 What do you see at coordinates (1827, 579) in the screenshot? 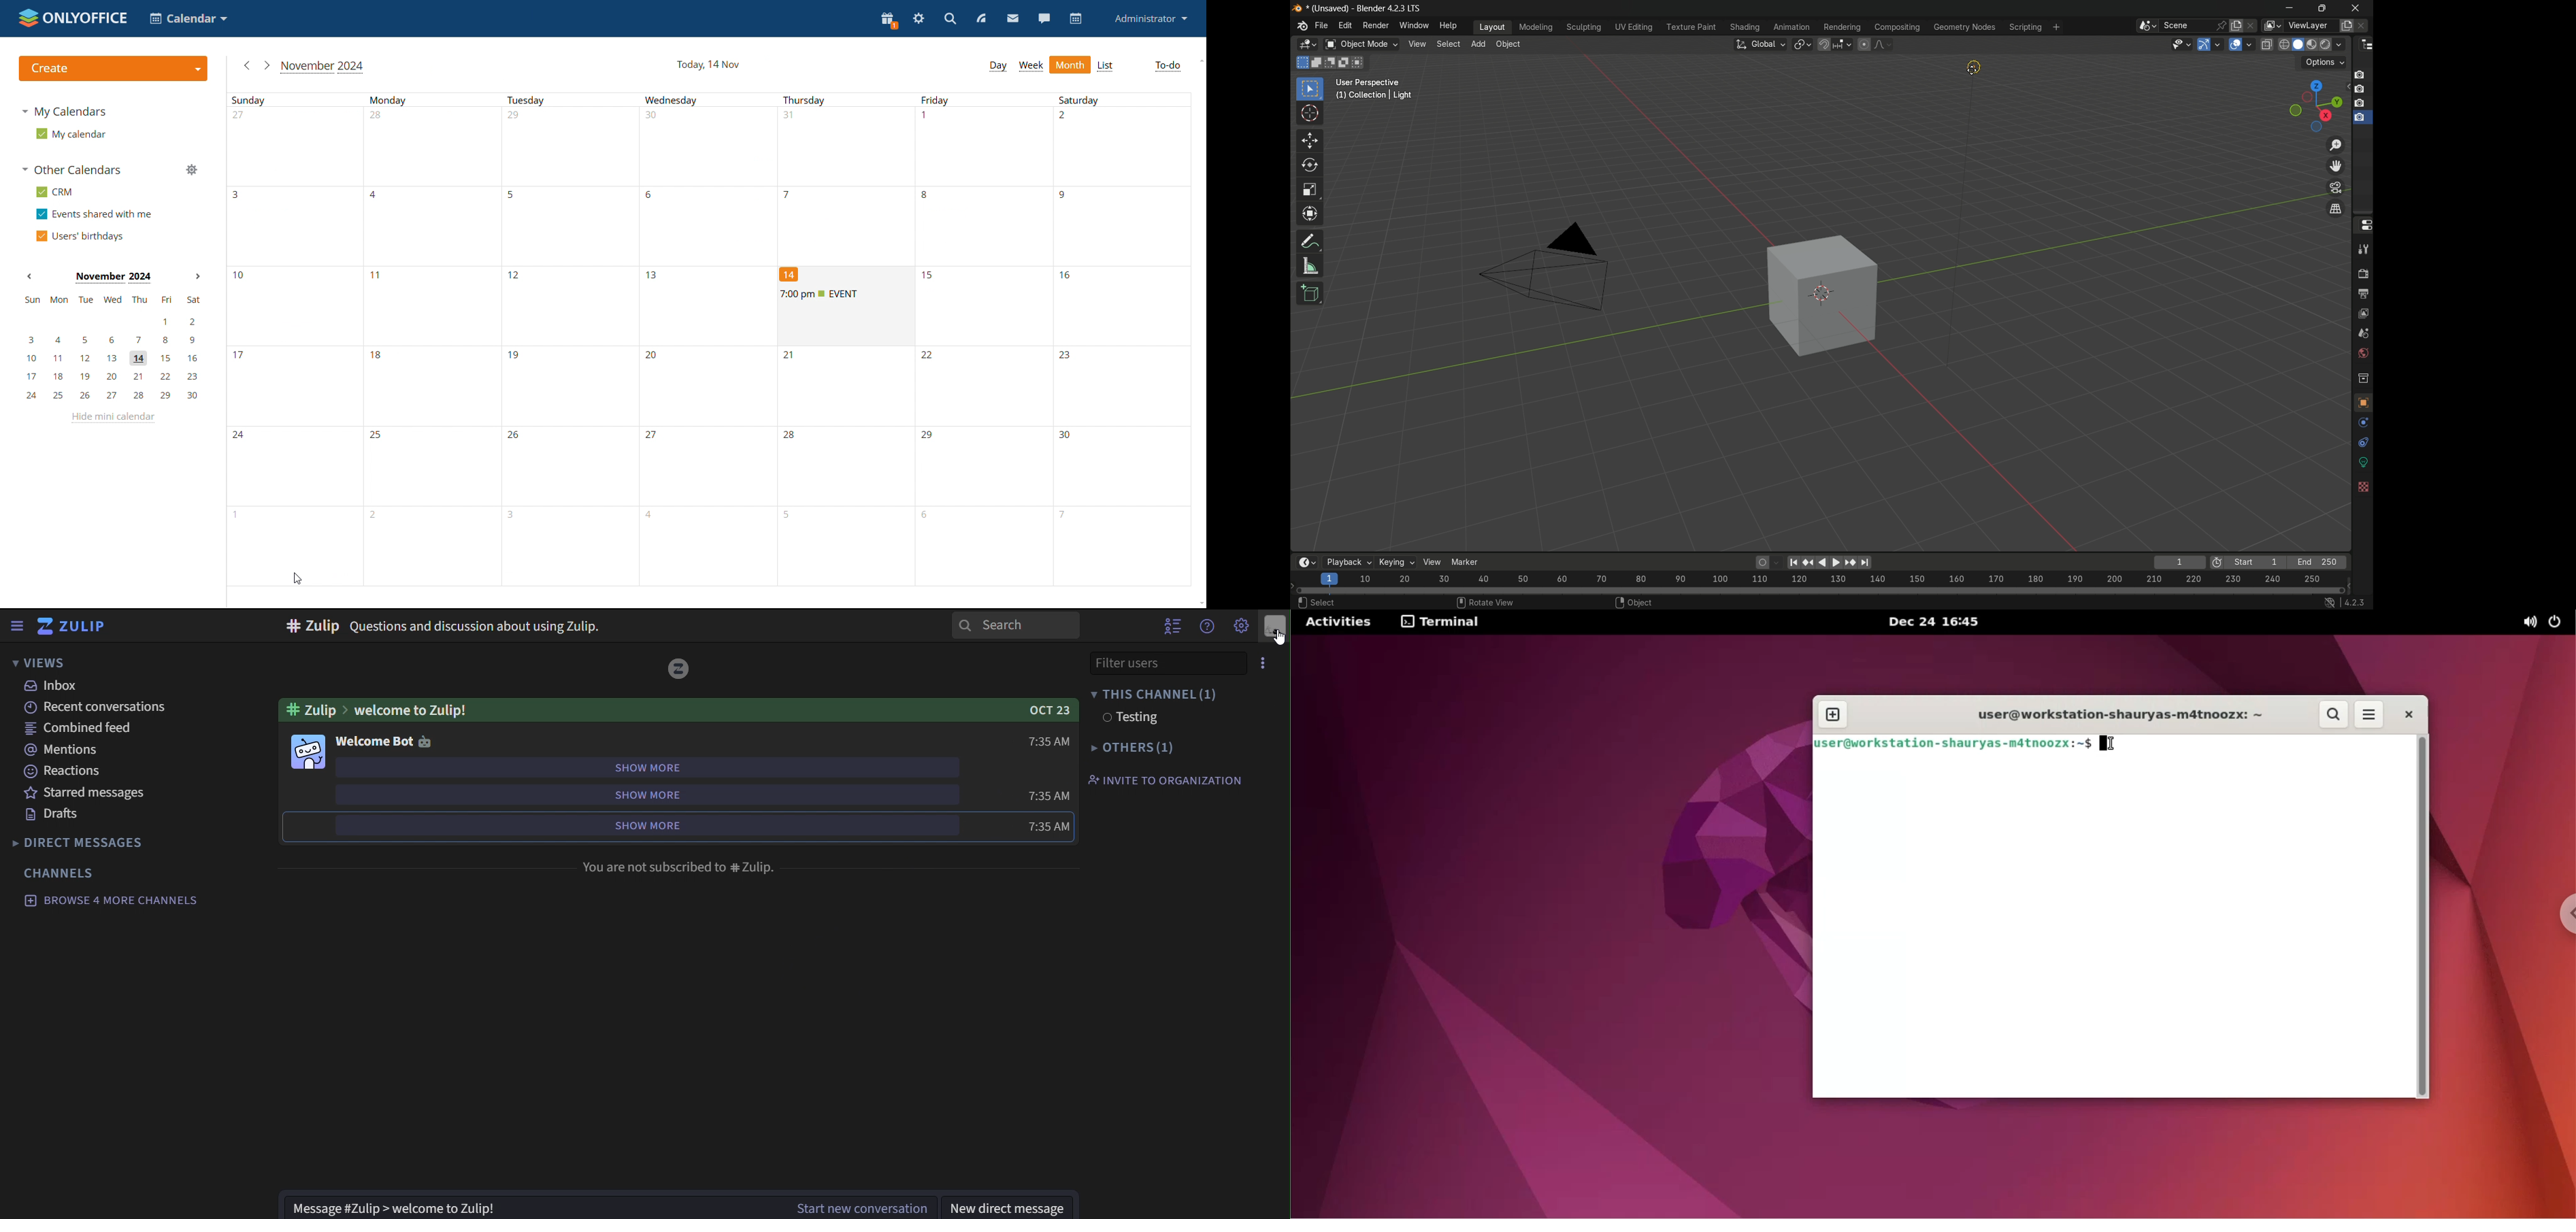
I see `scale` at bounding box center [1827, 579].